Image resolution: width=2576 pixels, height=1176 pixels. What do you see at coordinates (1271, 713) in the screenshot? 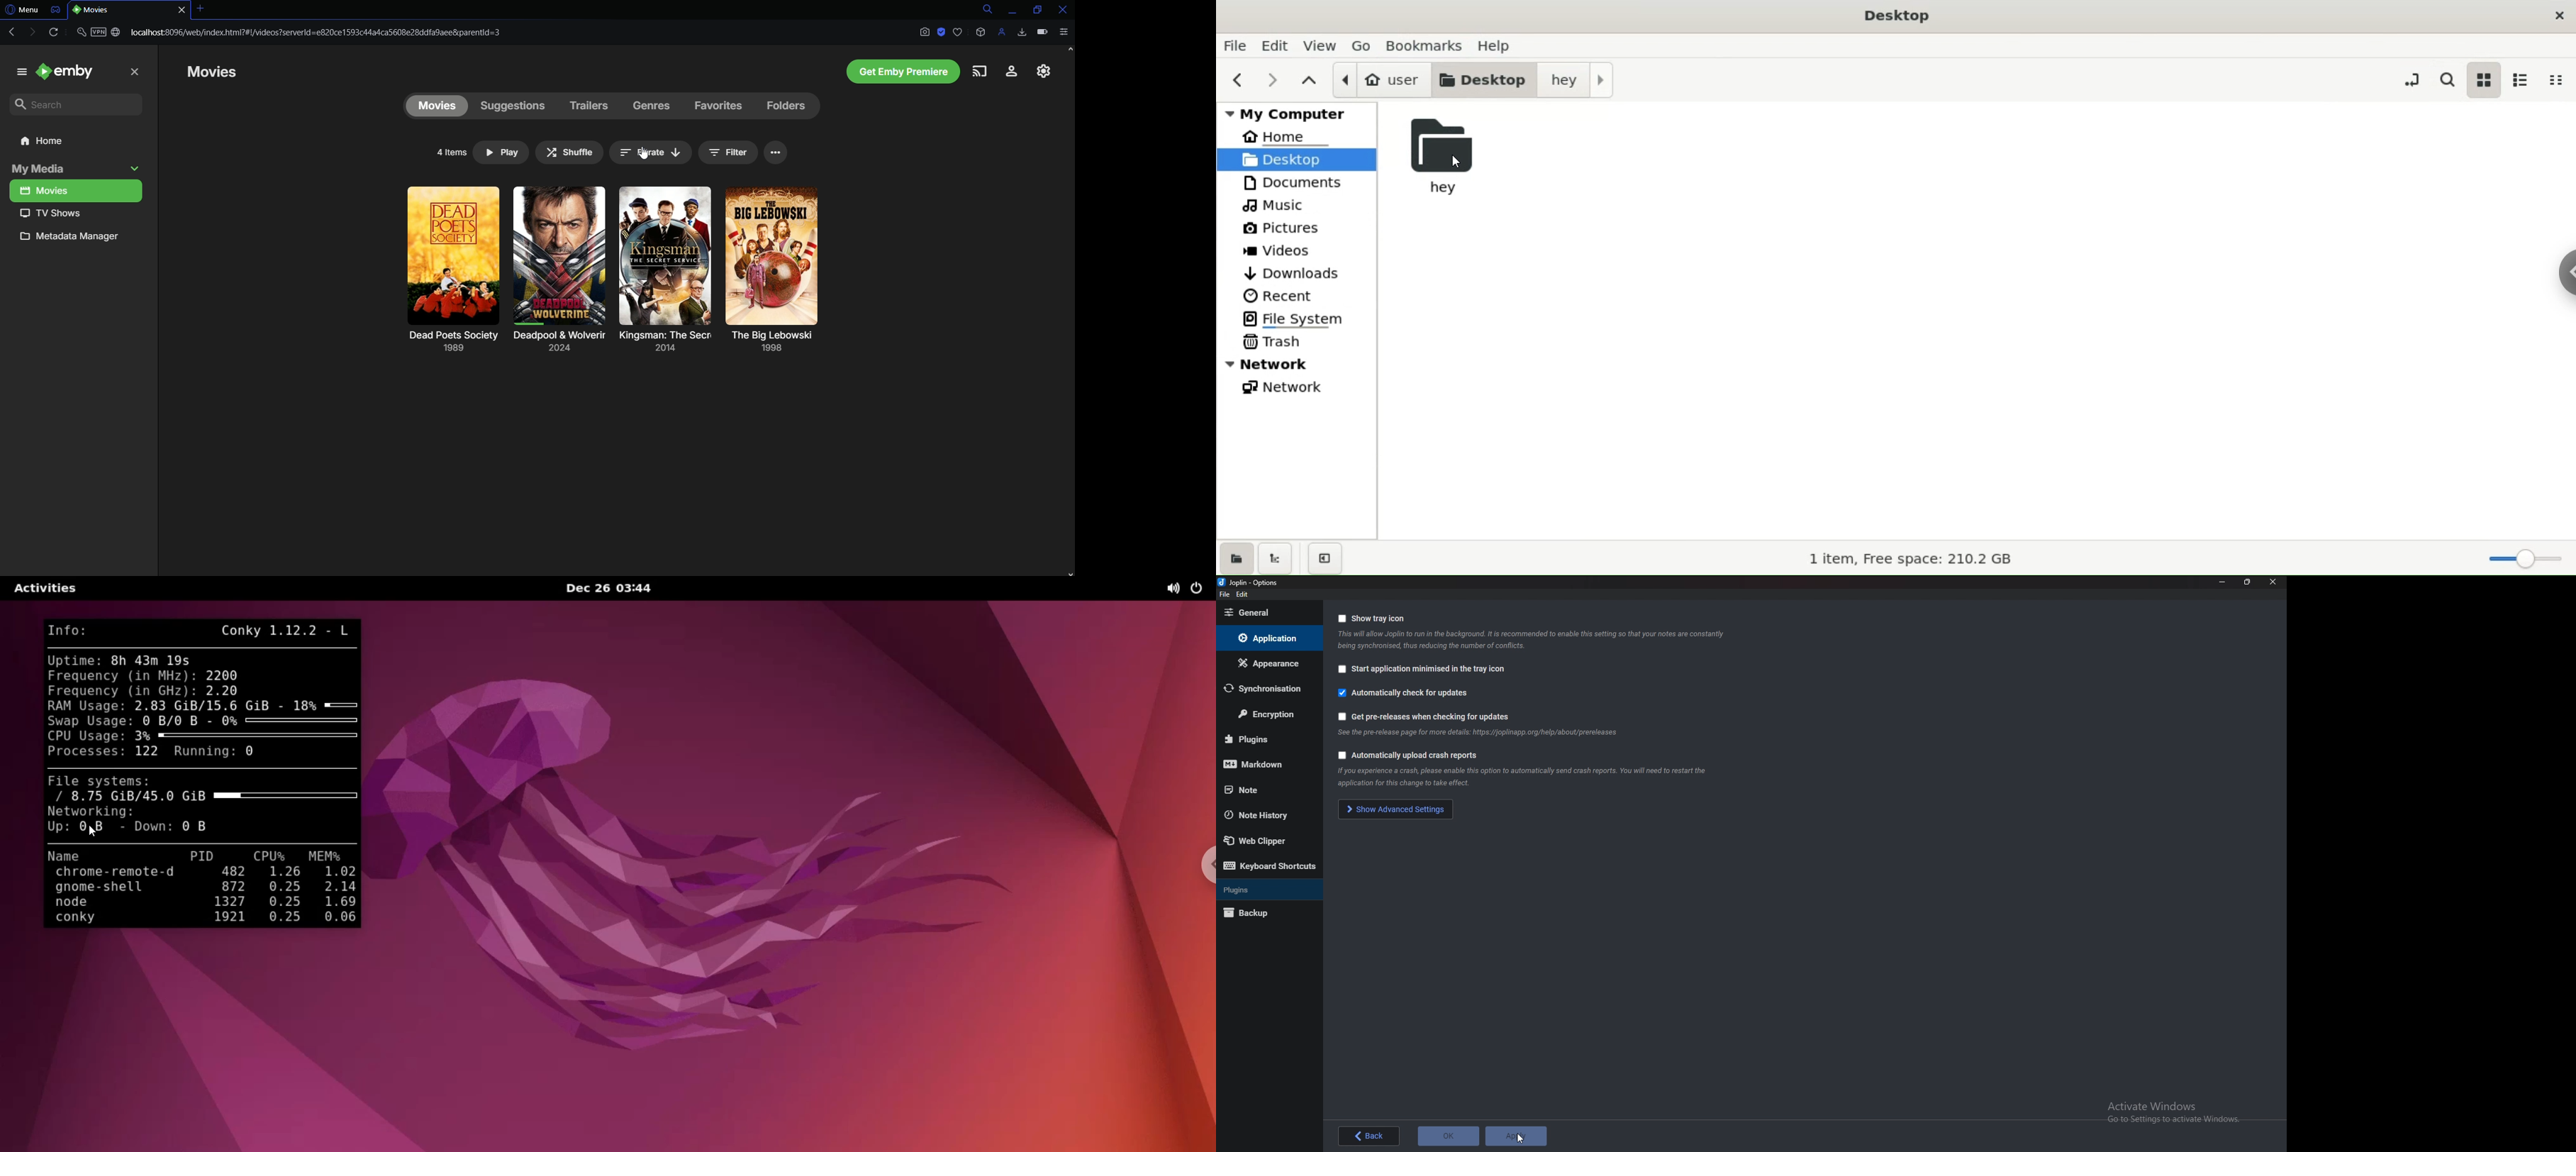
I see `Encryption` at bounding box center [1271, 713].